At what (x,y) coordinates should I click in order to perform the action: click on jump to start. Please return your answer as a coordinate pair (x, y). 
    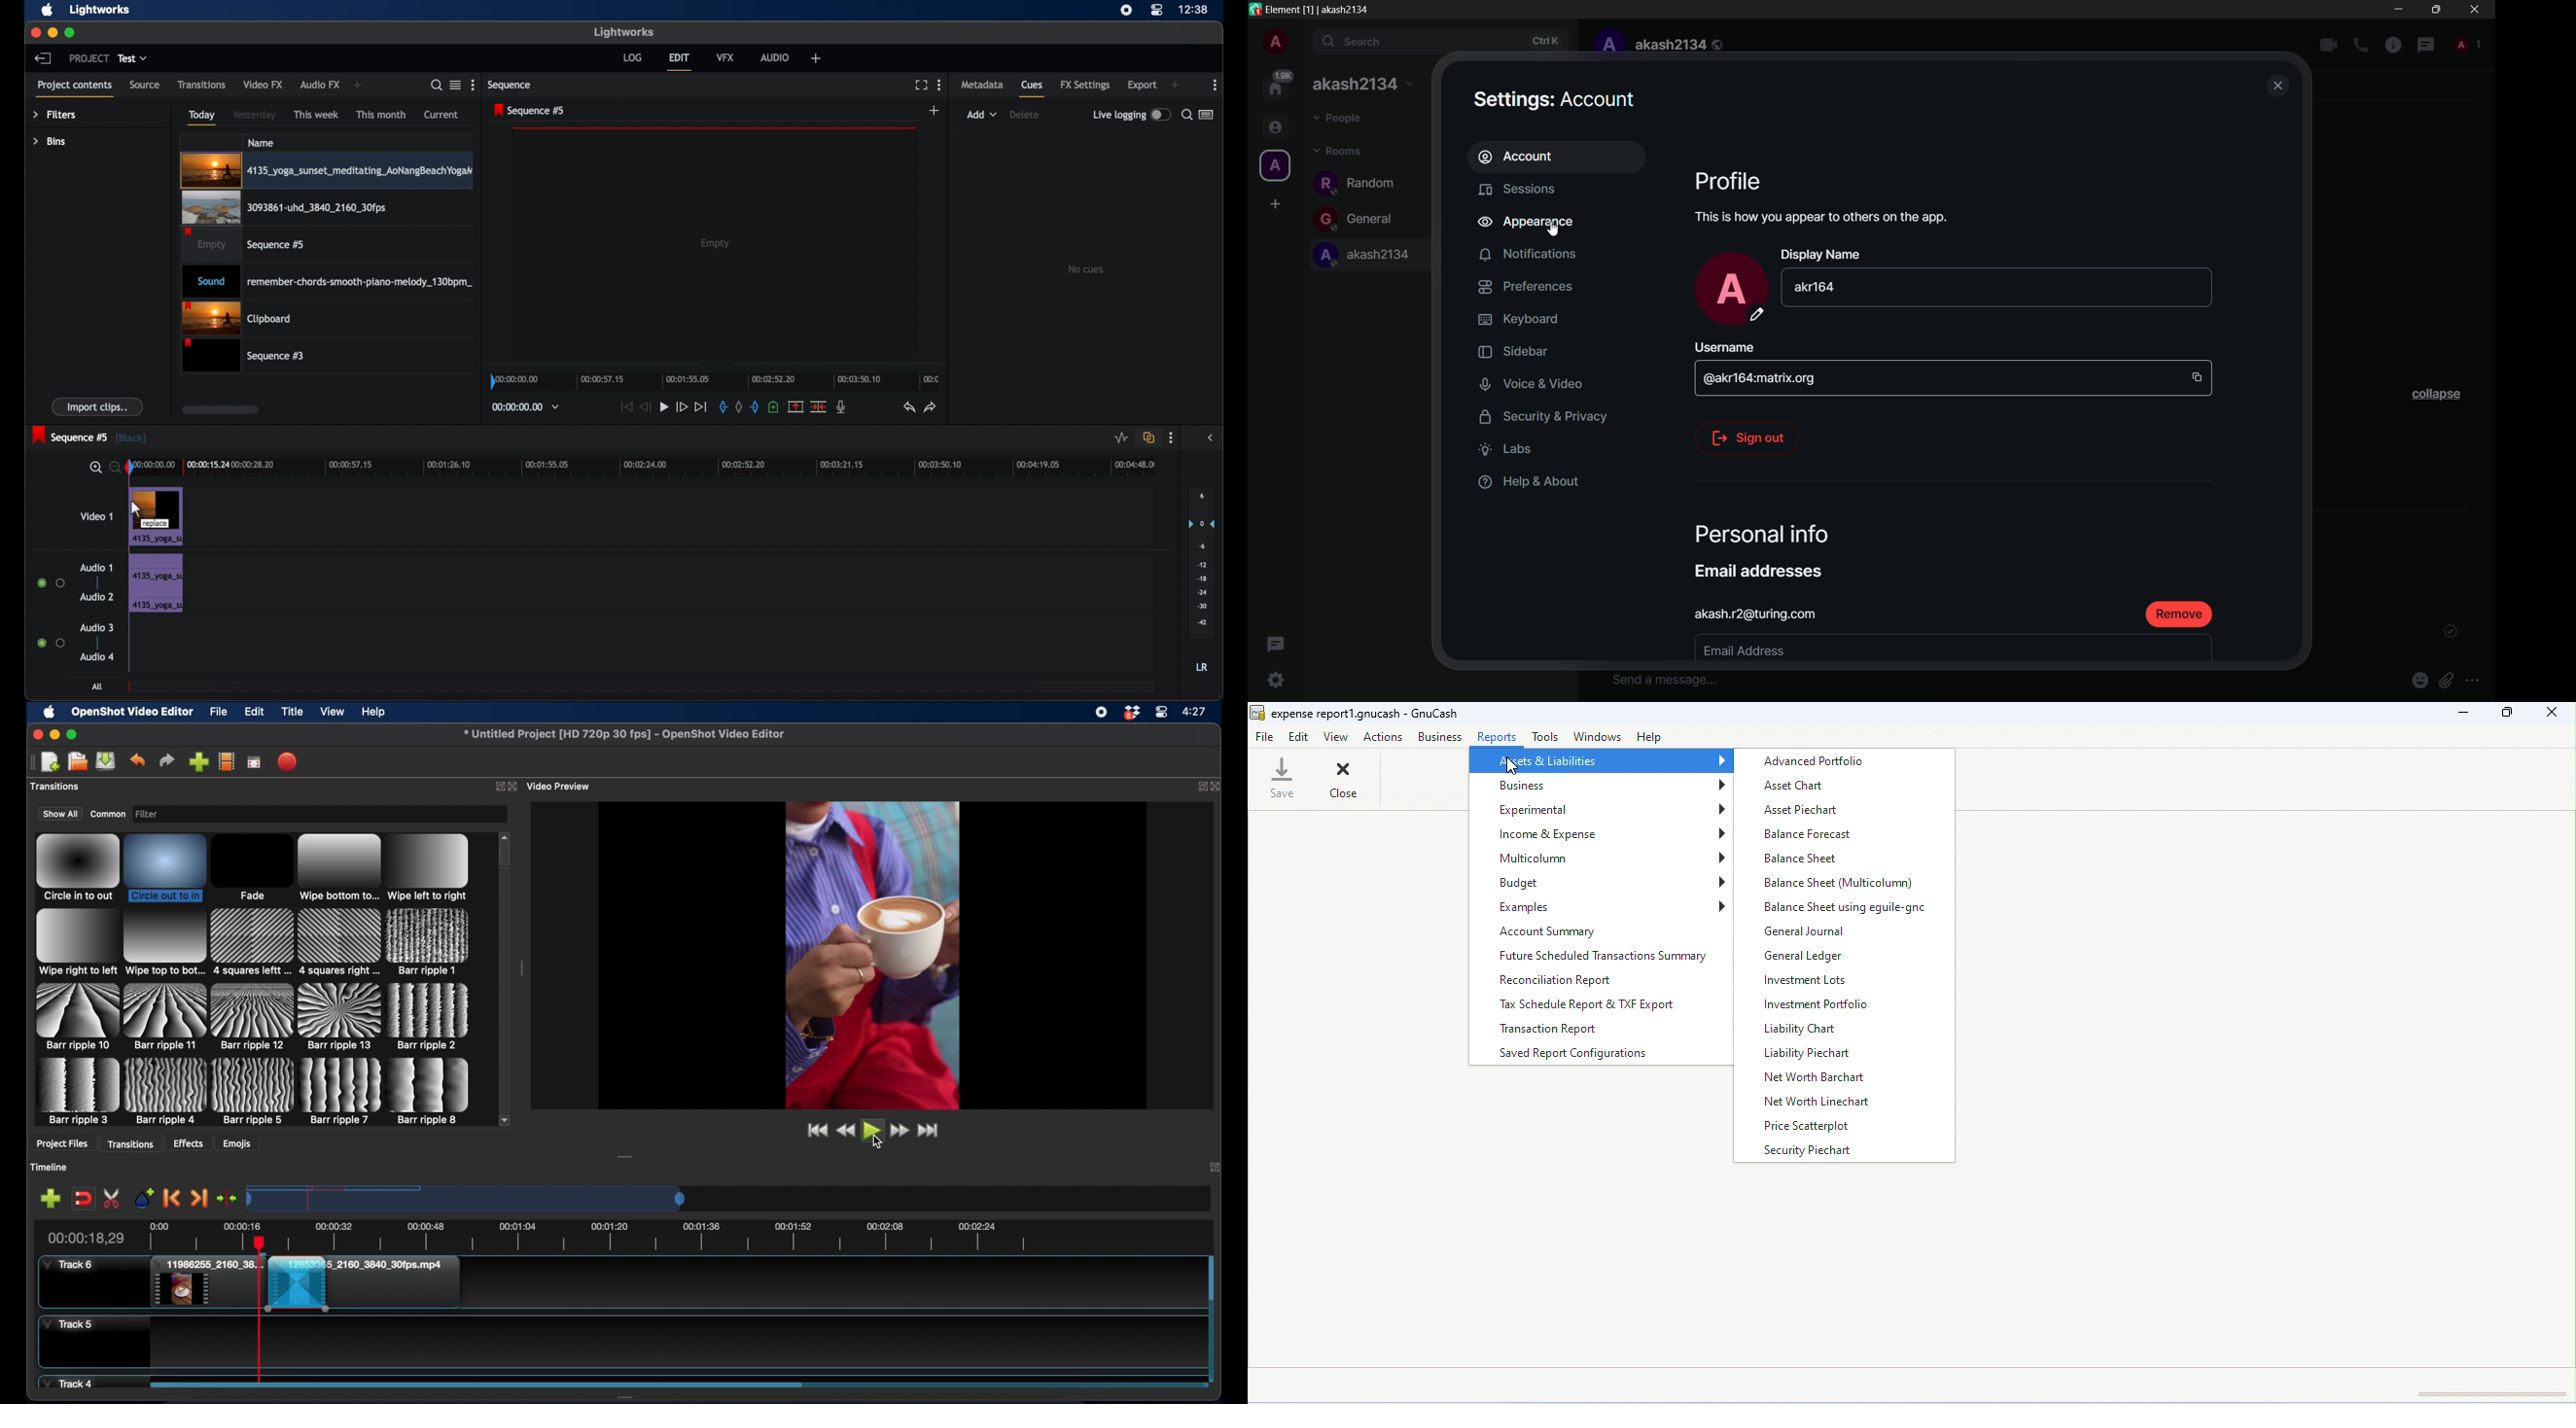
    Looking at the image, I should click on (815, 1130).